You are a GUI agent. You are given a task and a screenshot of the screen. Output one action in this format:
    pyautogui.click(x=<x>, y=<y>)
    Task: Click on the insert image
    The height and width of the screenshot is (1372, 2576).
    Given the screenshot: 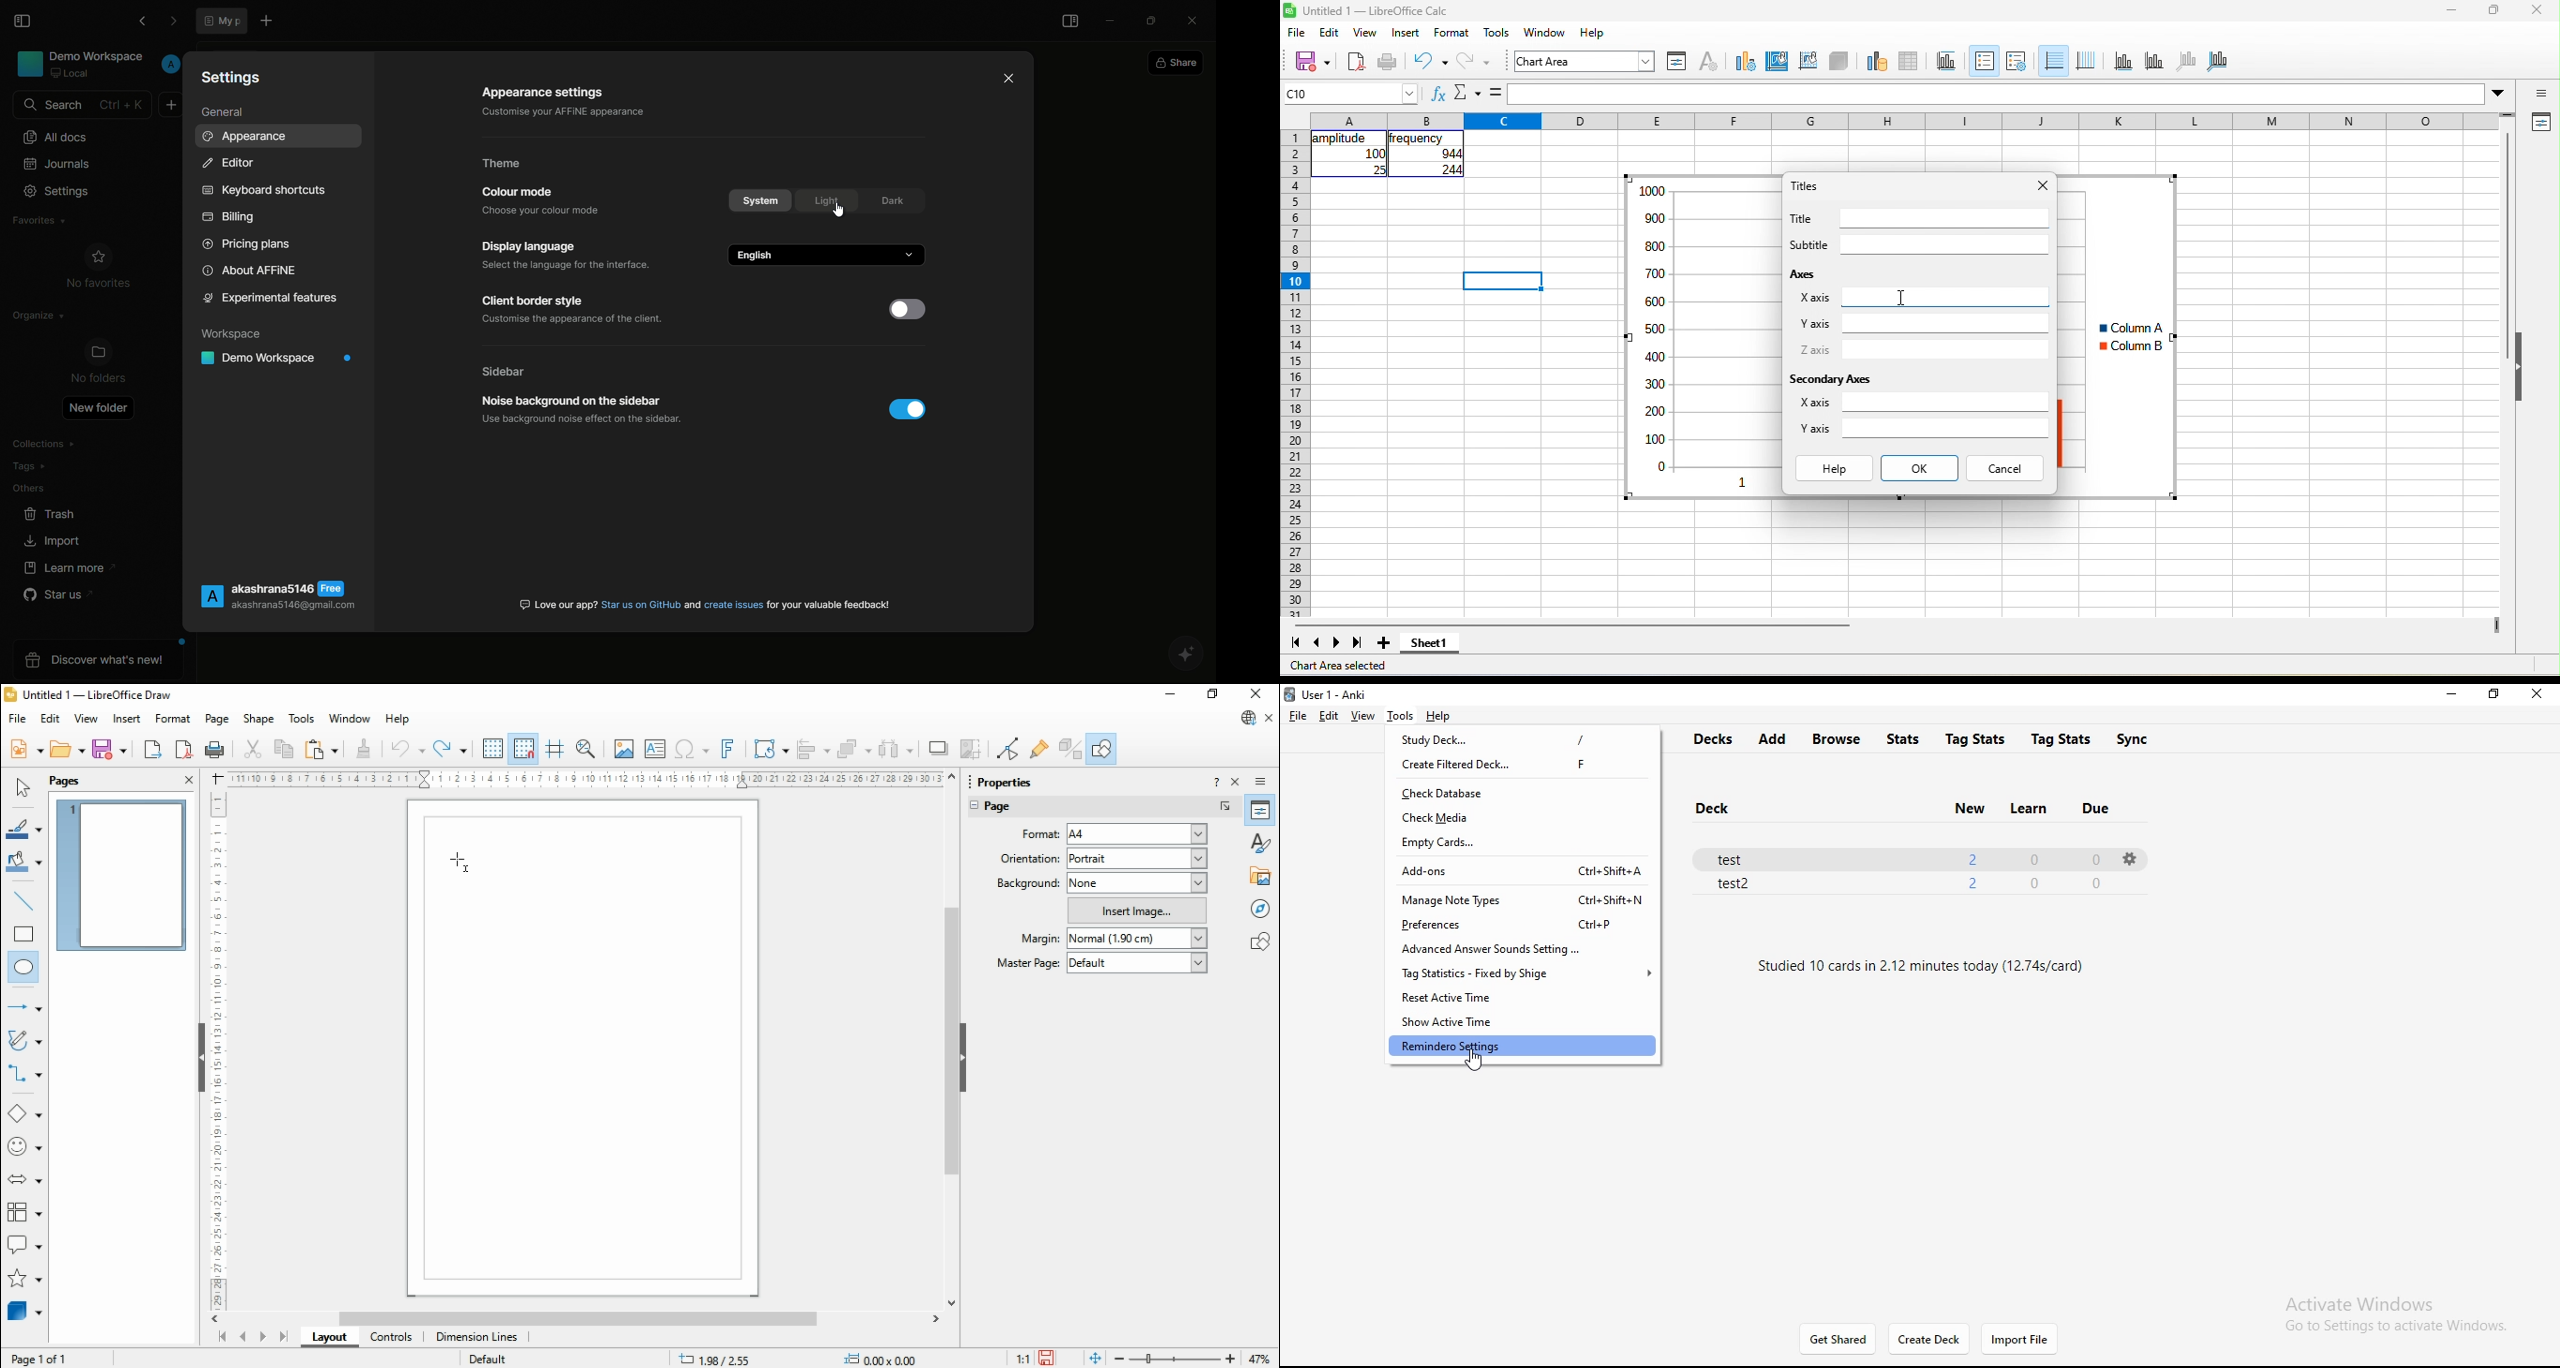 What is the action you would take?
    pyautogui.click(x=1138, y=910)
    